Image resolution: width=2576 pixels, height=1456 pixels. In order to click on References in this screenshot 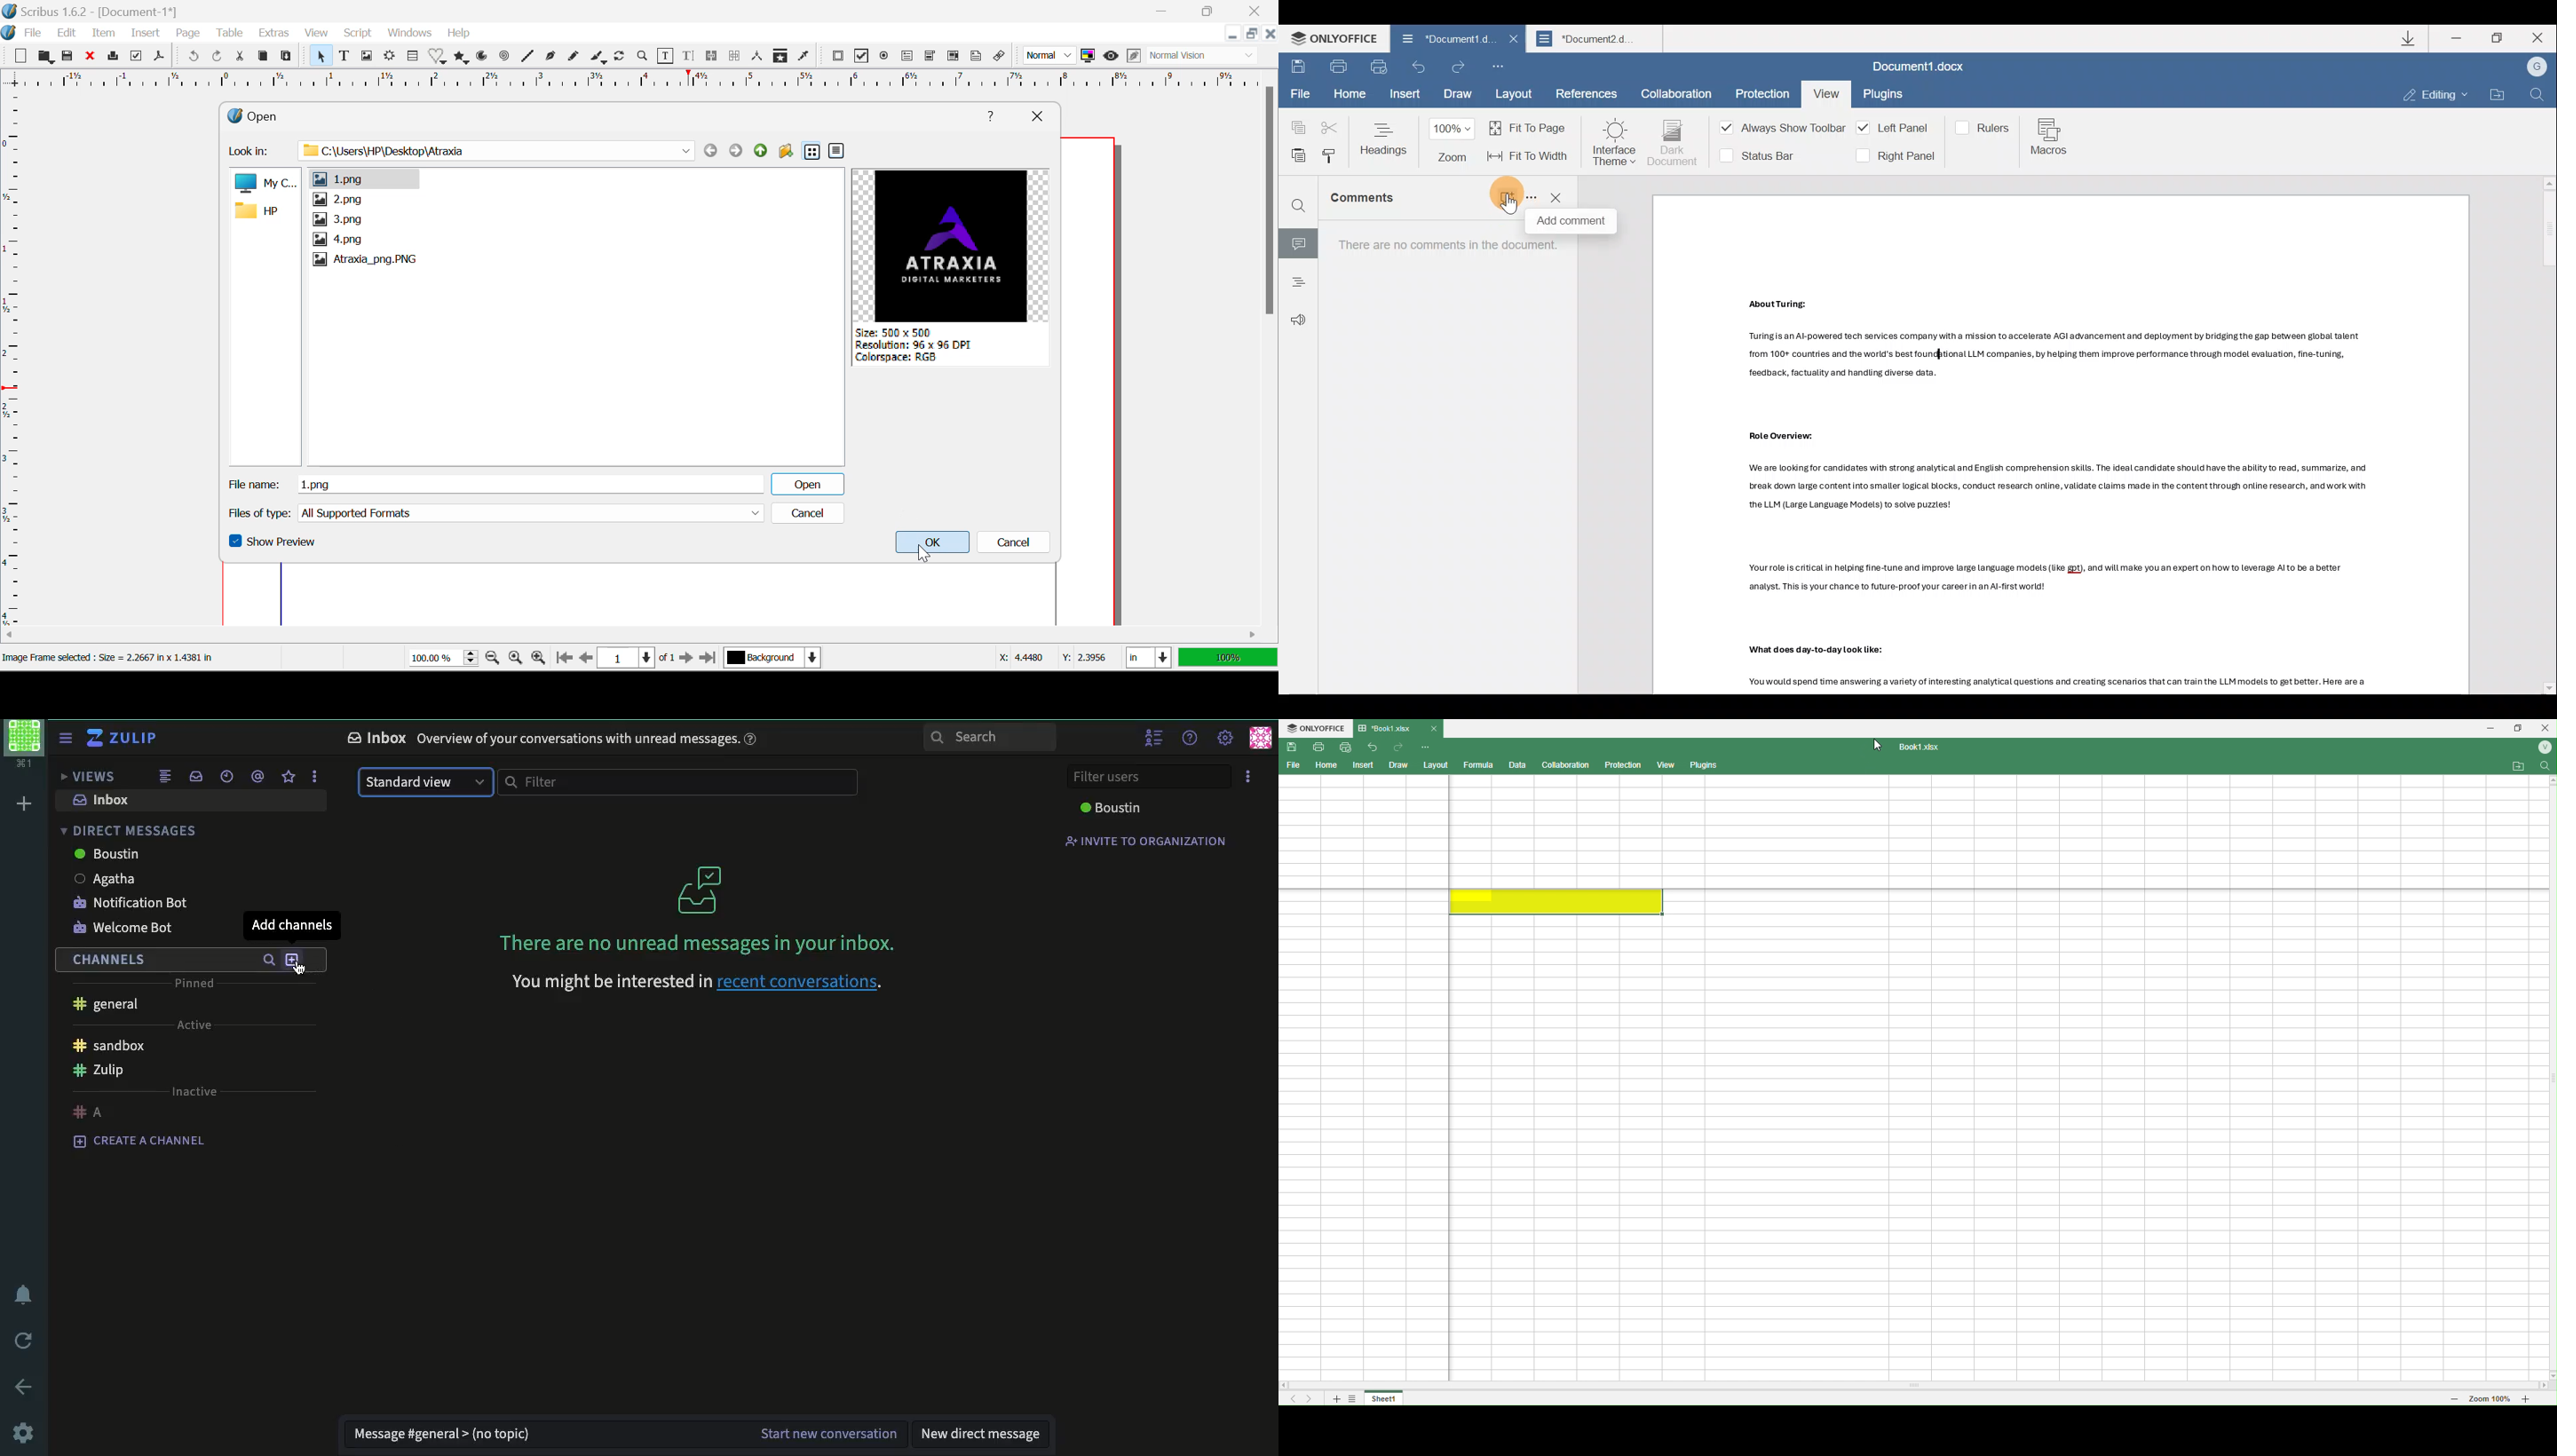, I will do `click(1585, 95)`.